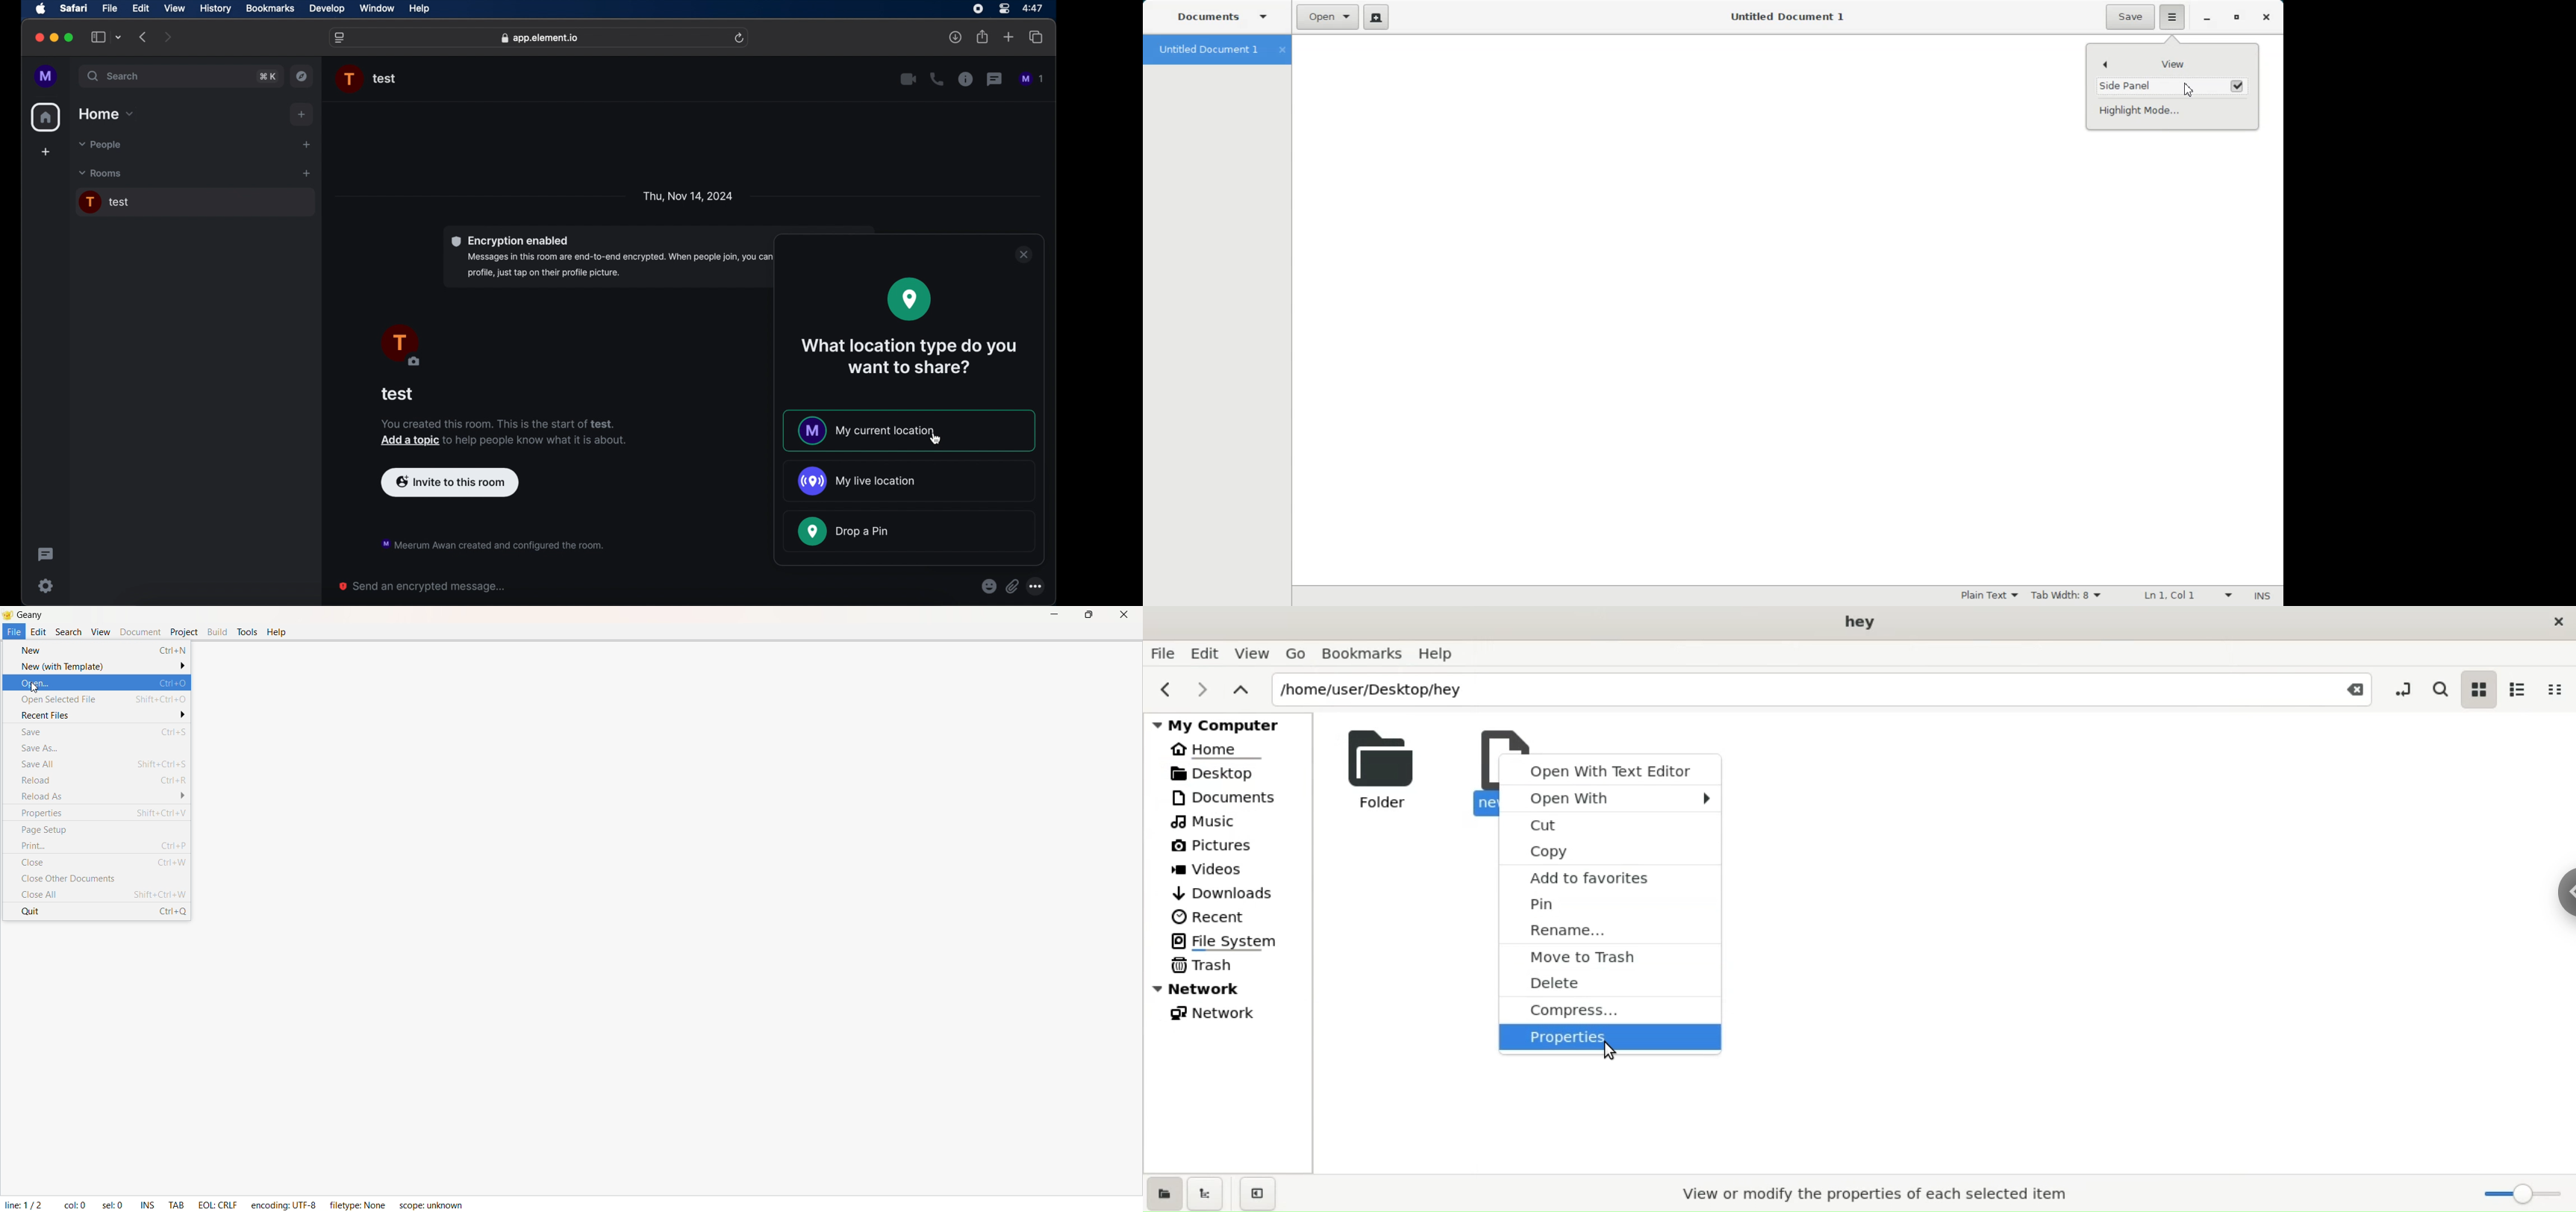 The width and height of the screenshot is (2576, 1232). What do you see at coordinates (2444, 687) in the screenshot?
I see `search` at bounding box center [2444, 687].